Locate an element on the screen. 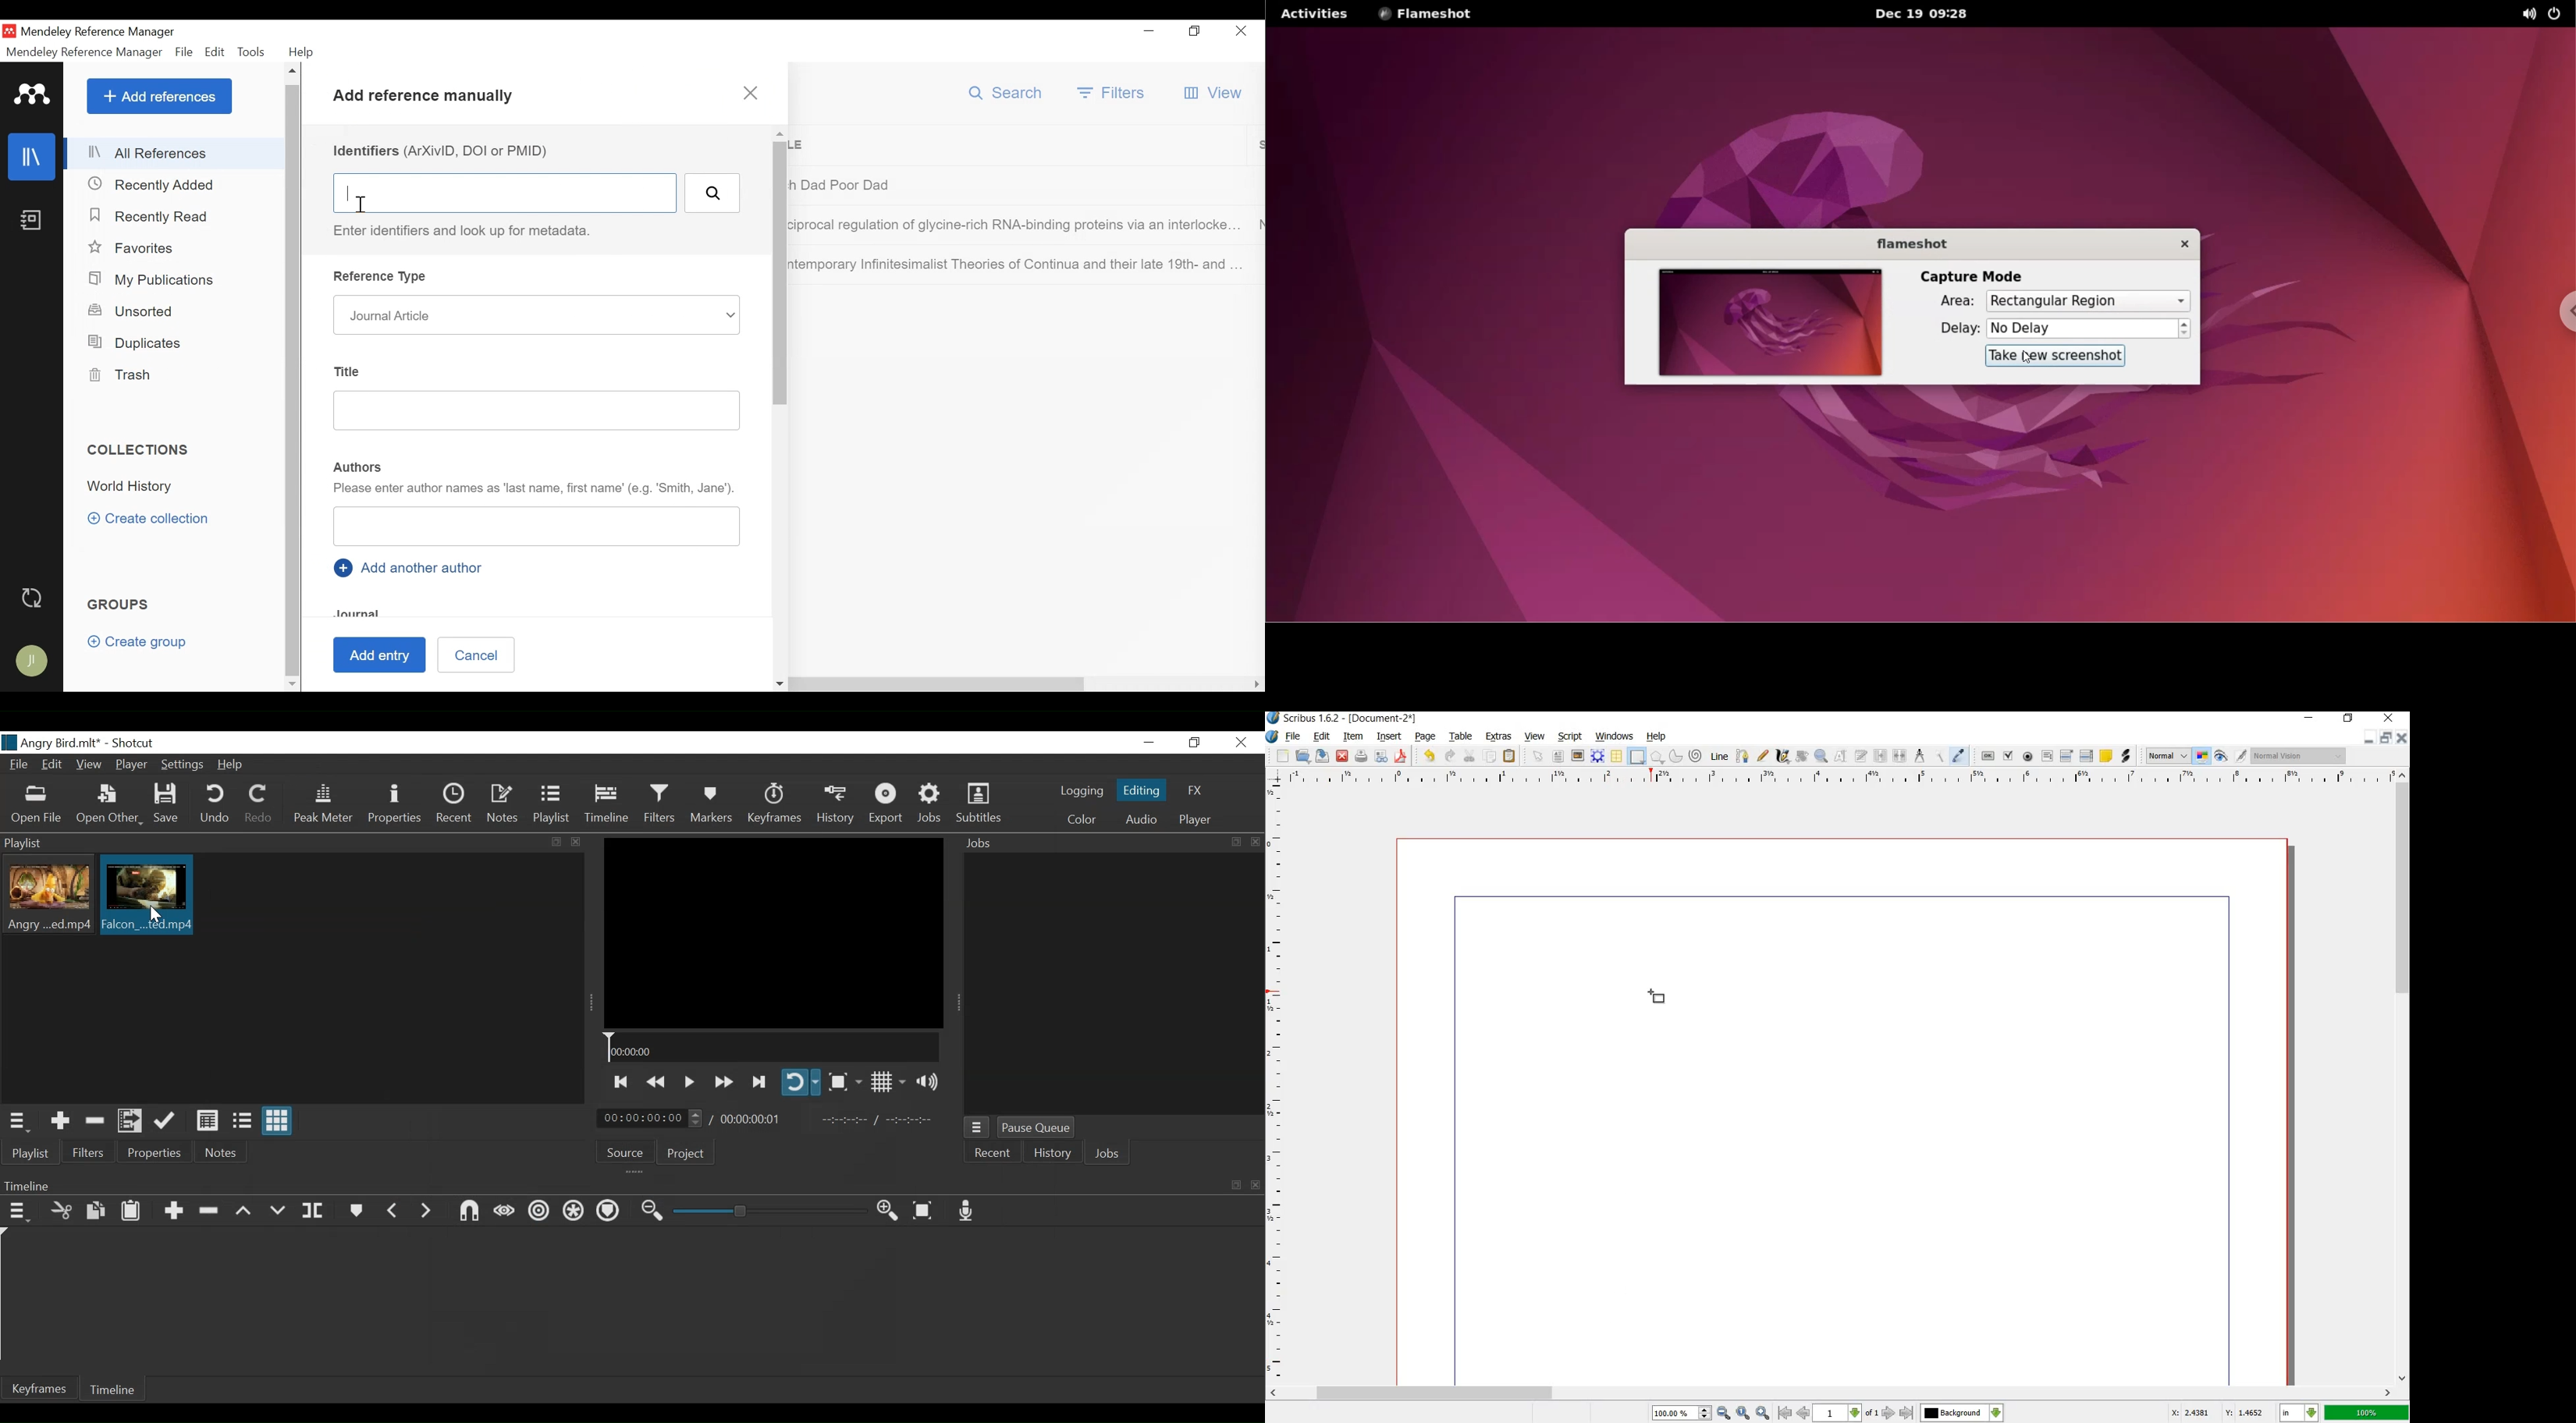 The width and height of the screenshot is (2576, 1428). Scroll Right is located at coordinates (1257, 684).